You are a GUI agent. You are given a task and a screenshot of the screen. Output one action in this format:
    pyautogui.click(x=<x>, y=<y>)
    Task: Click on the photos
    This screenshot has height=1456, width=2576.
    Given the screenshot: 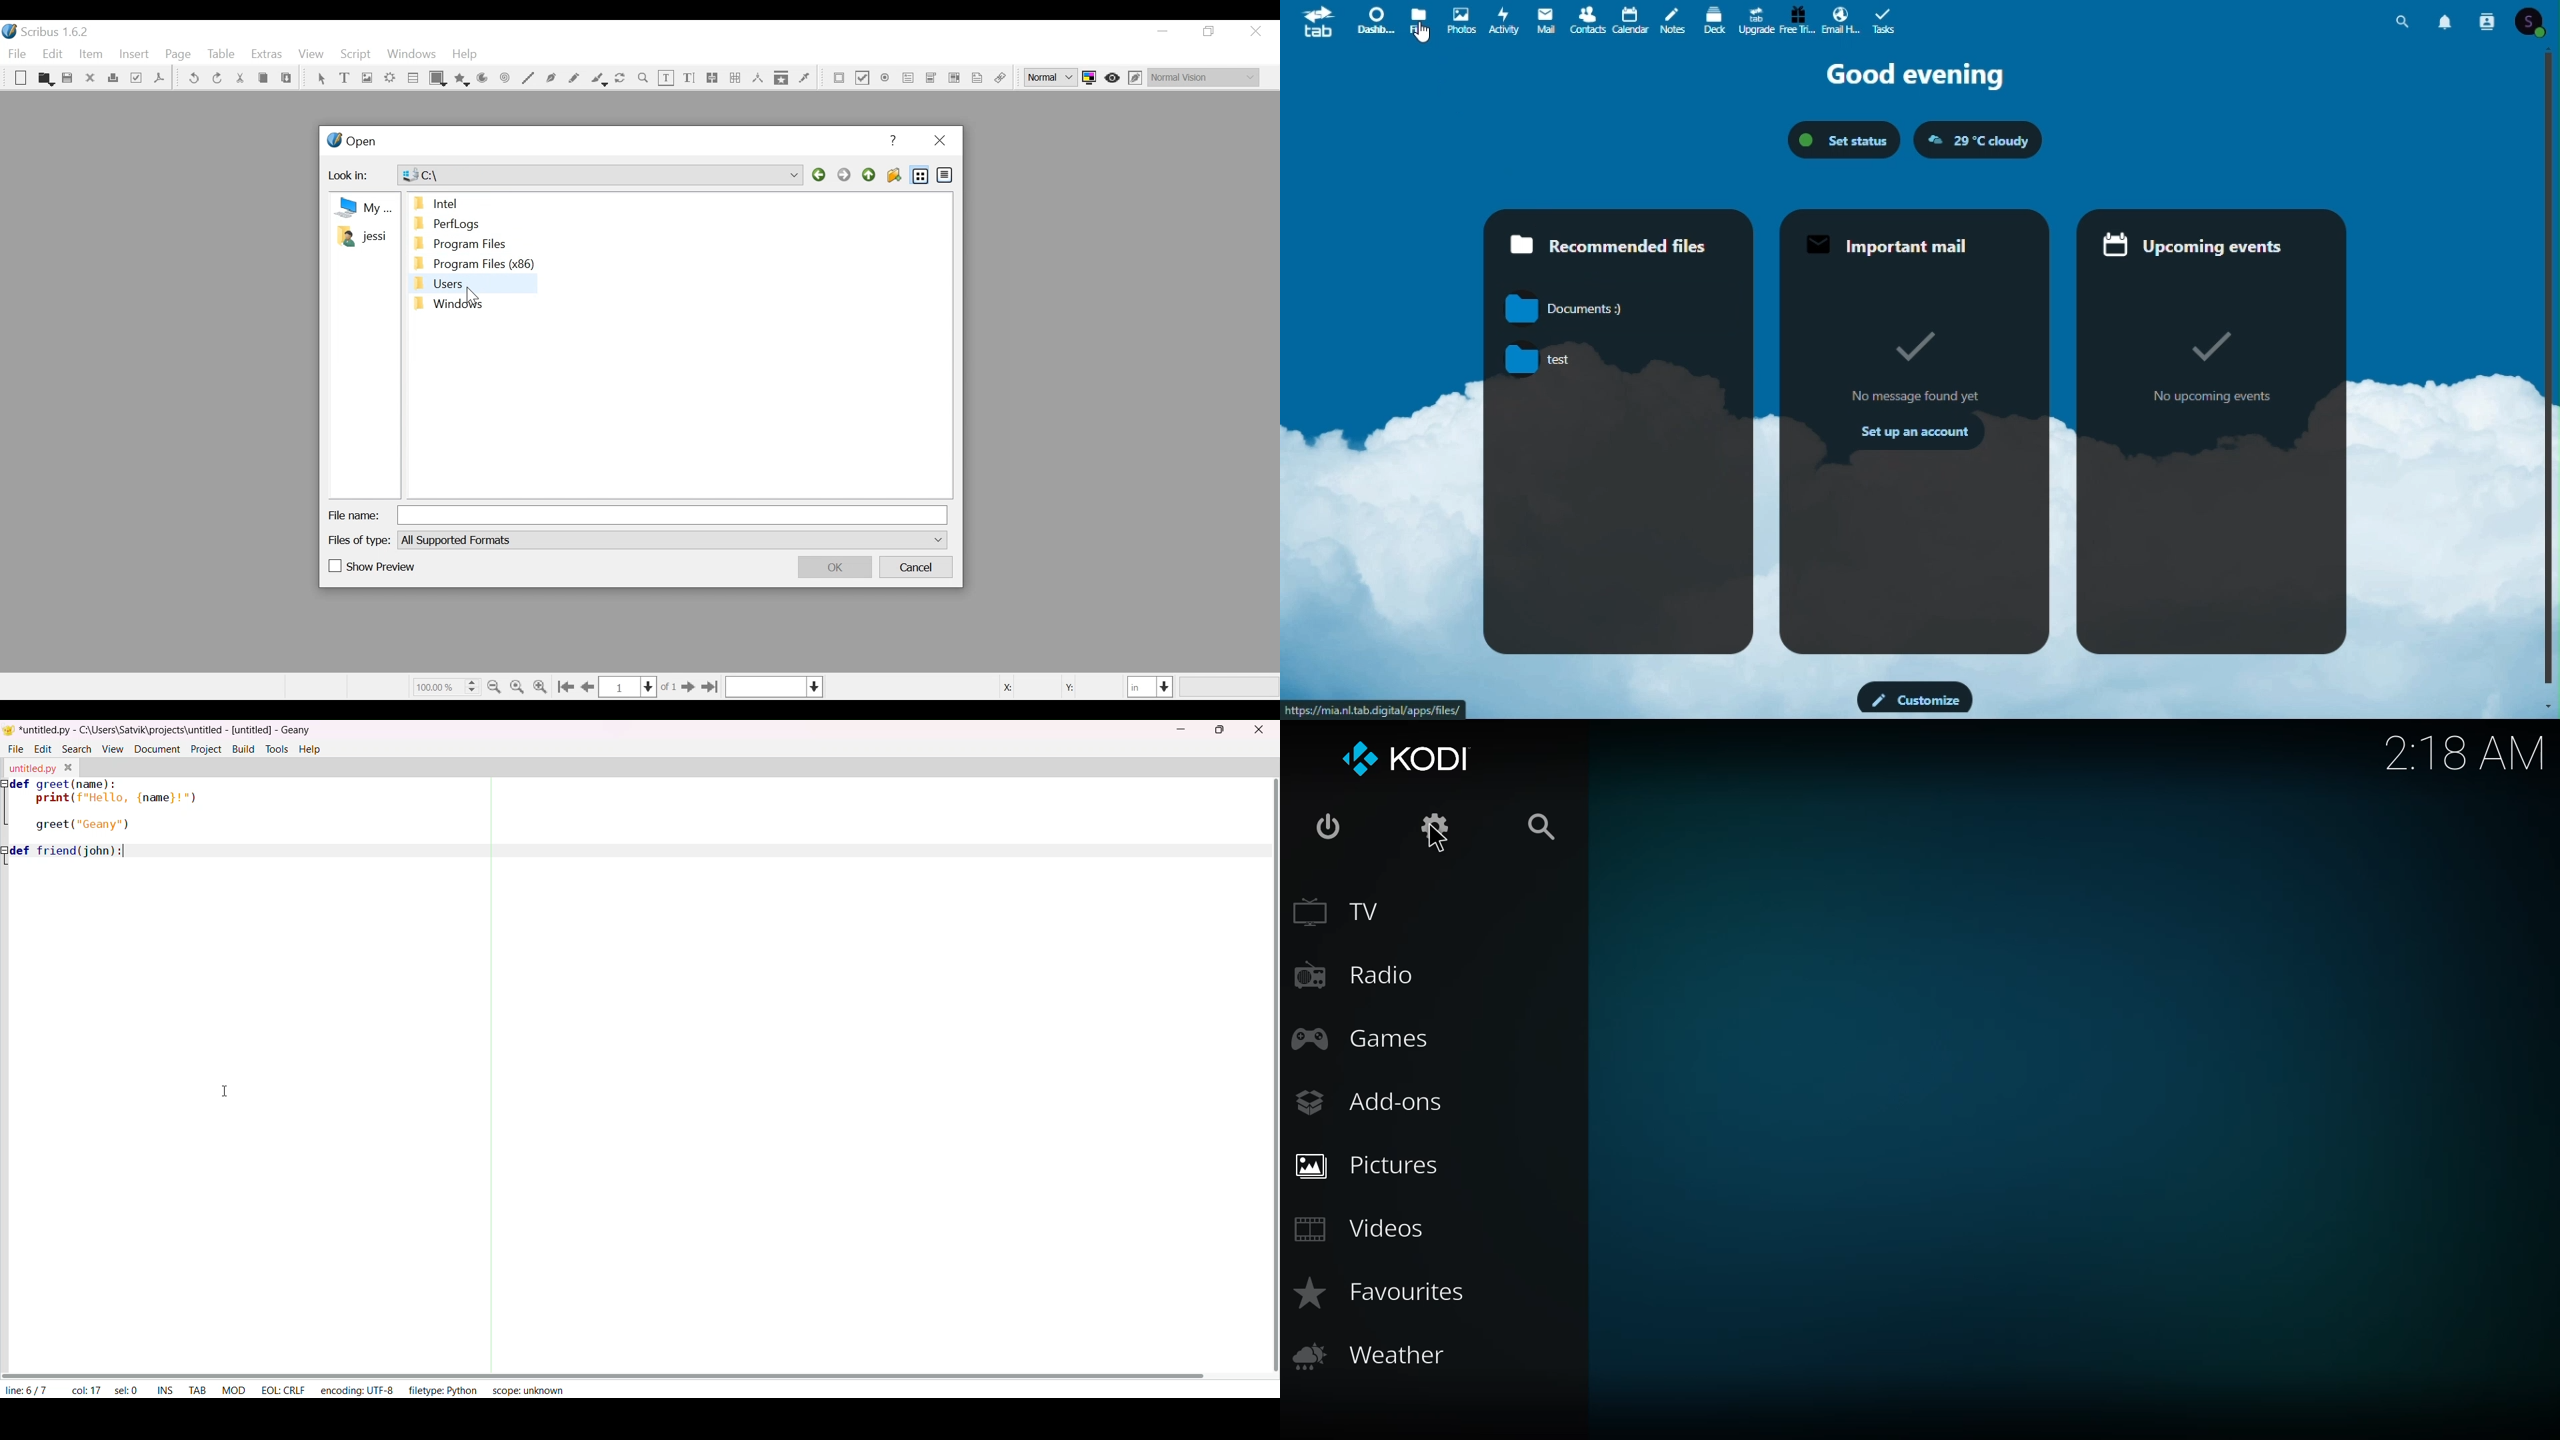 What is the action you would take?
    pyautogui.click(x=1459, y=20)
    